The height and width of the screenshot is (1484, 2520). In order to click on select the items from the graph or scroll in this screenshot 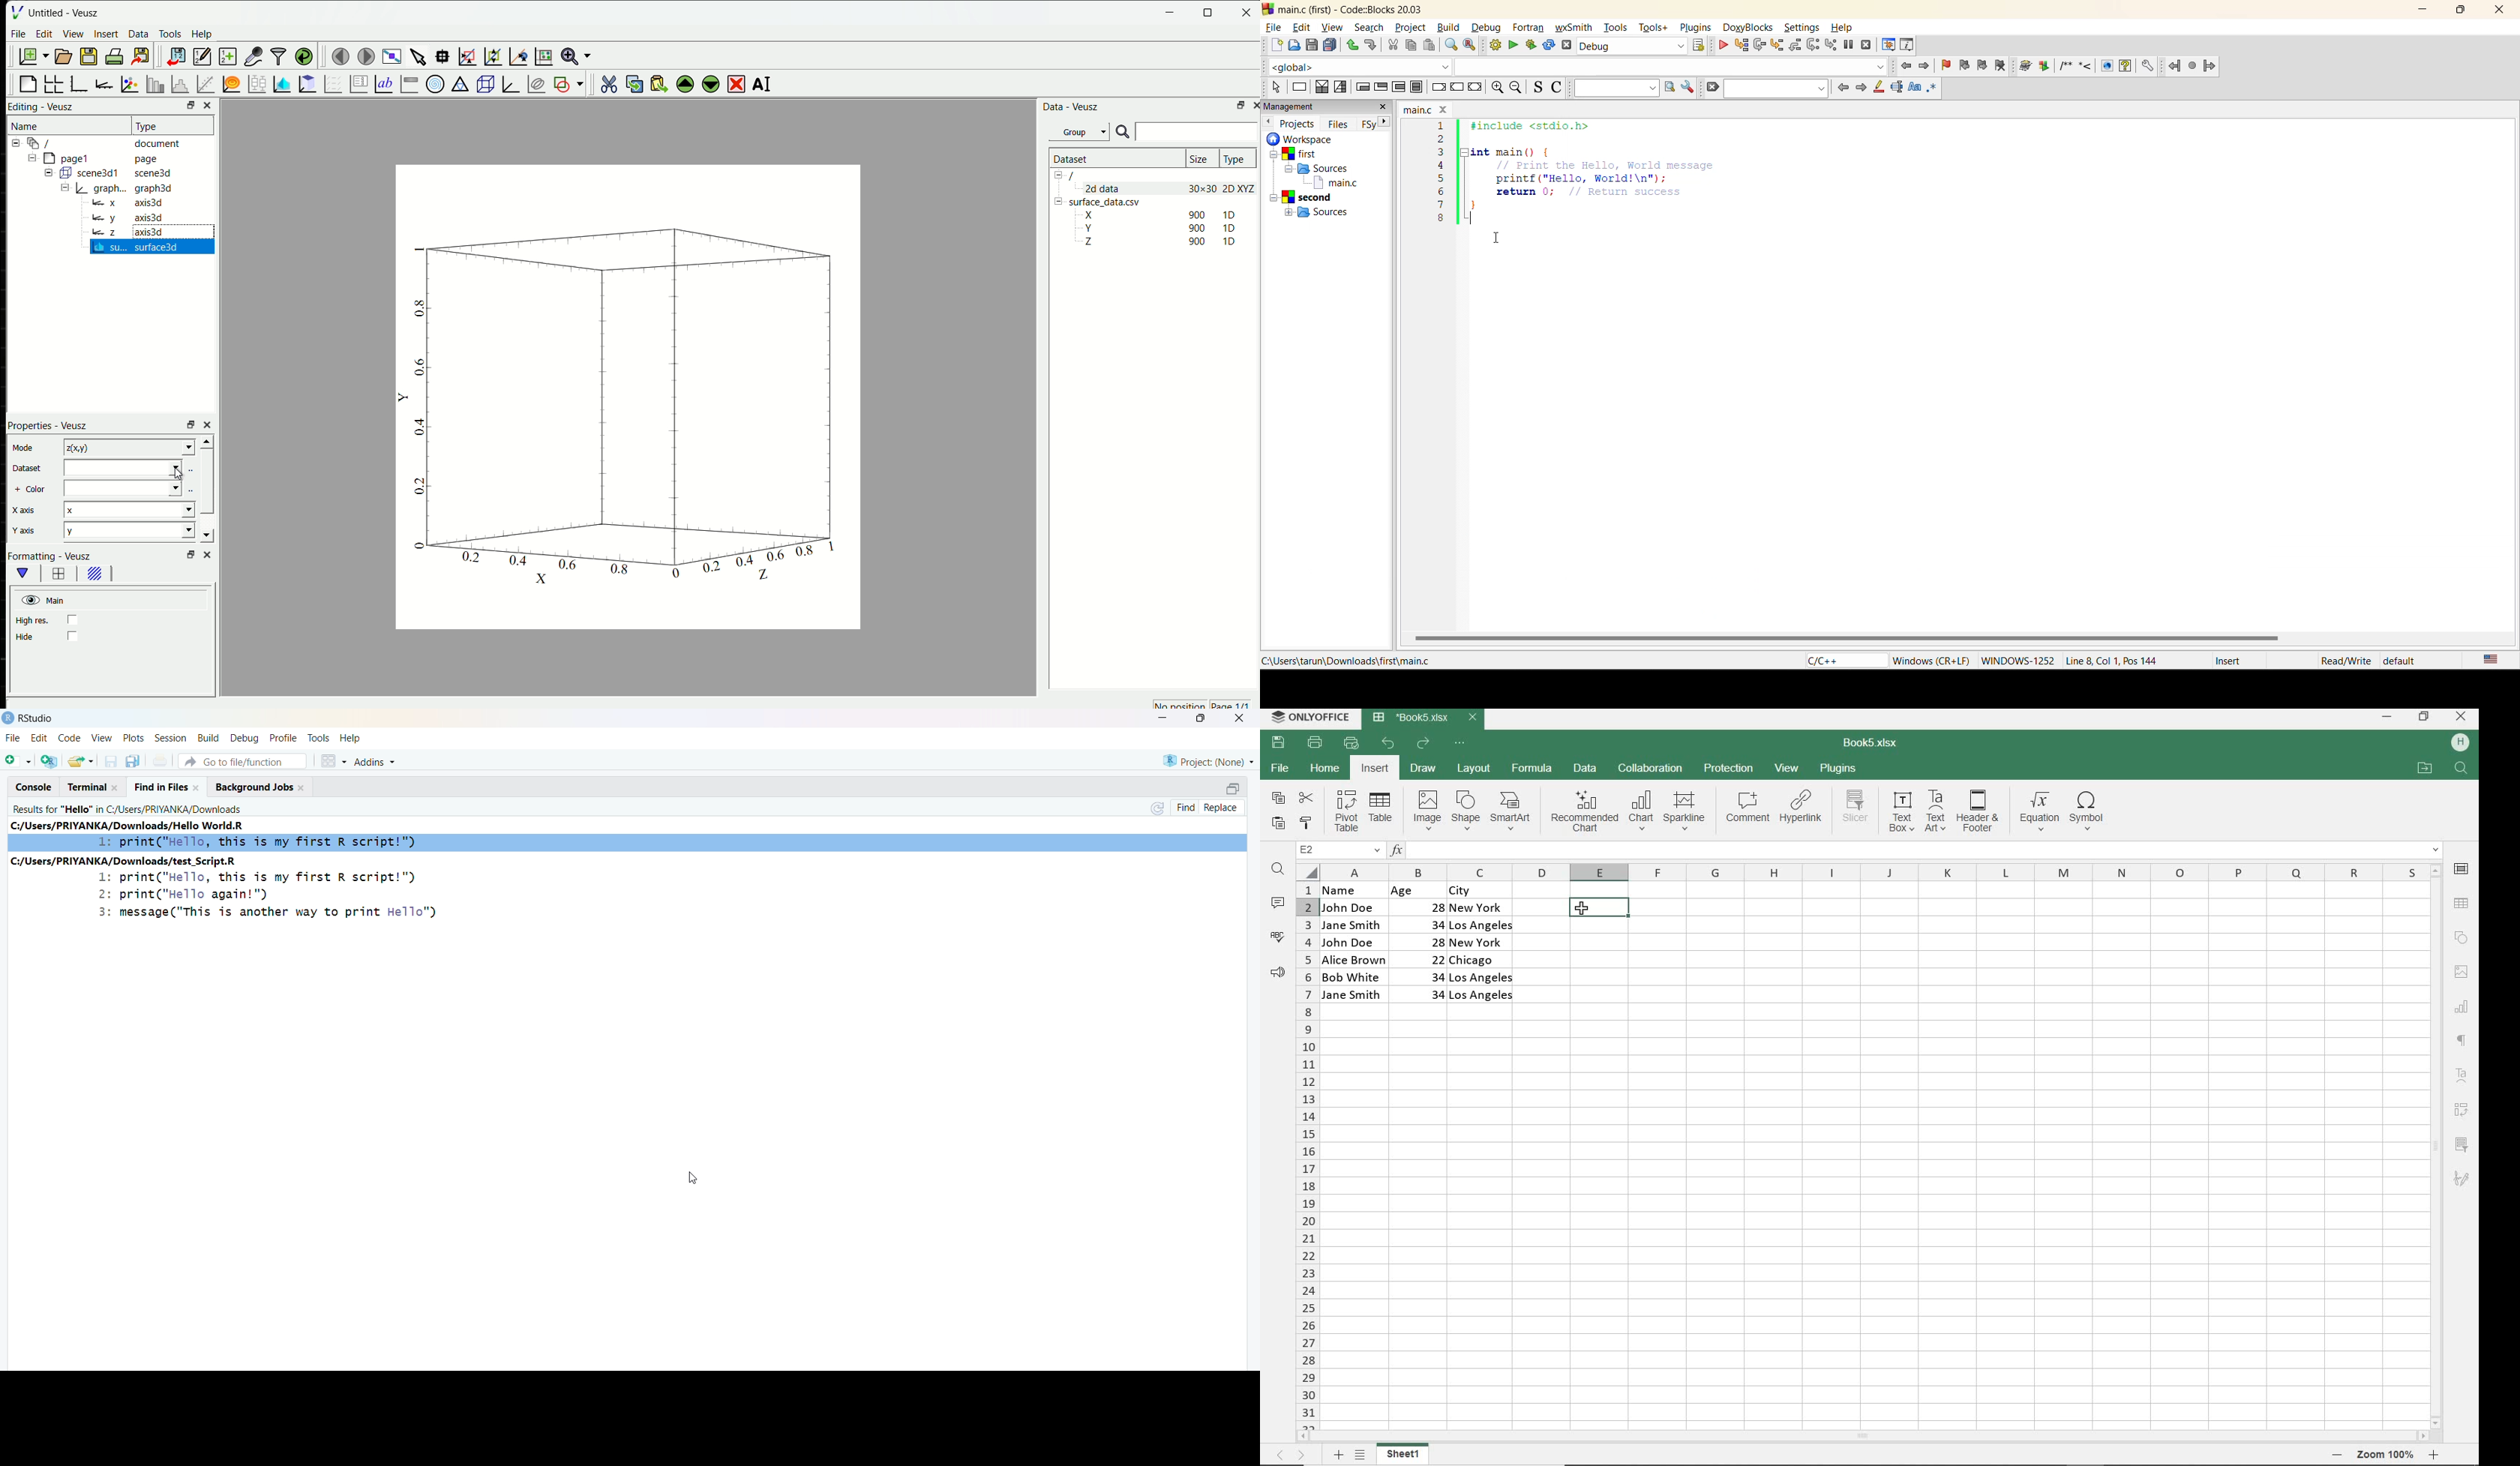, I will do `click(419, 56)`.